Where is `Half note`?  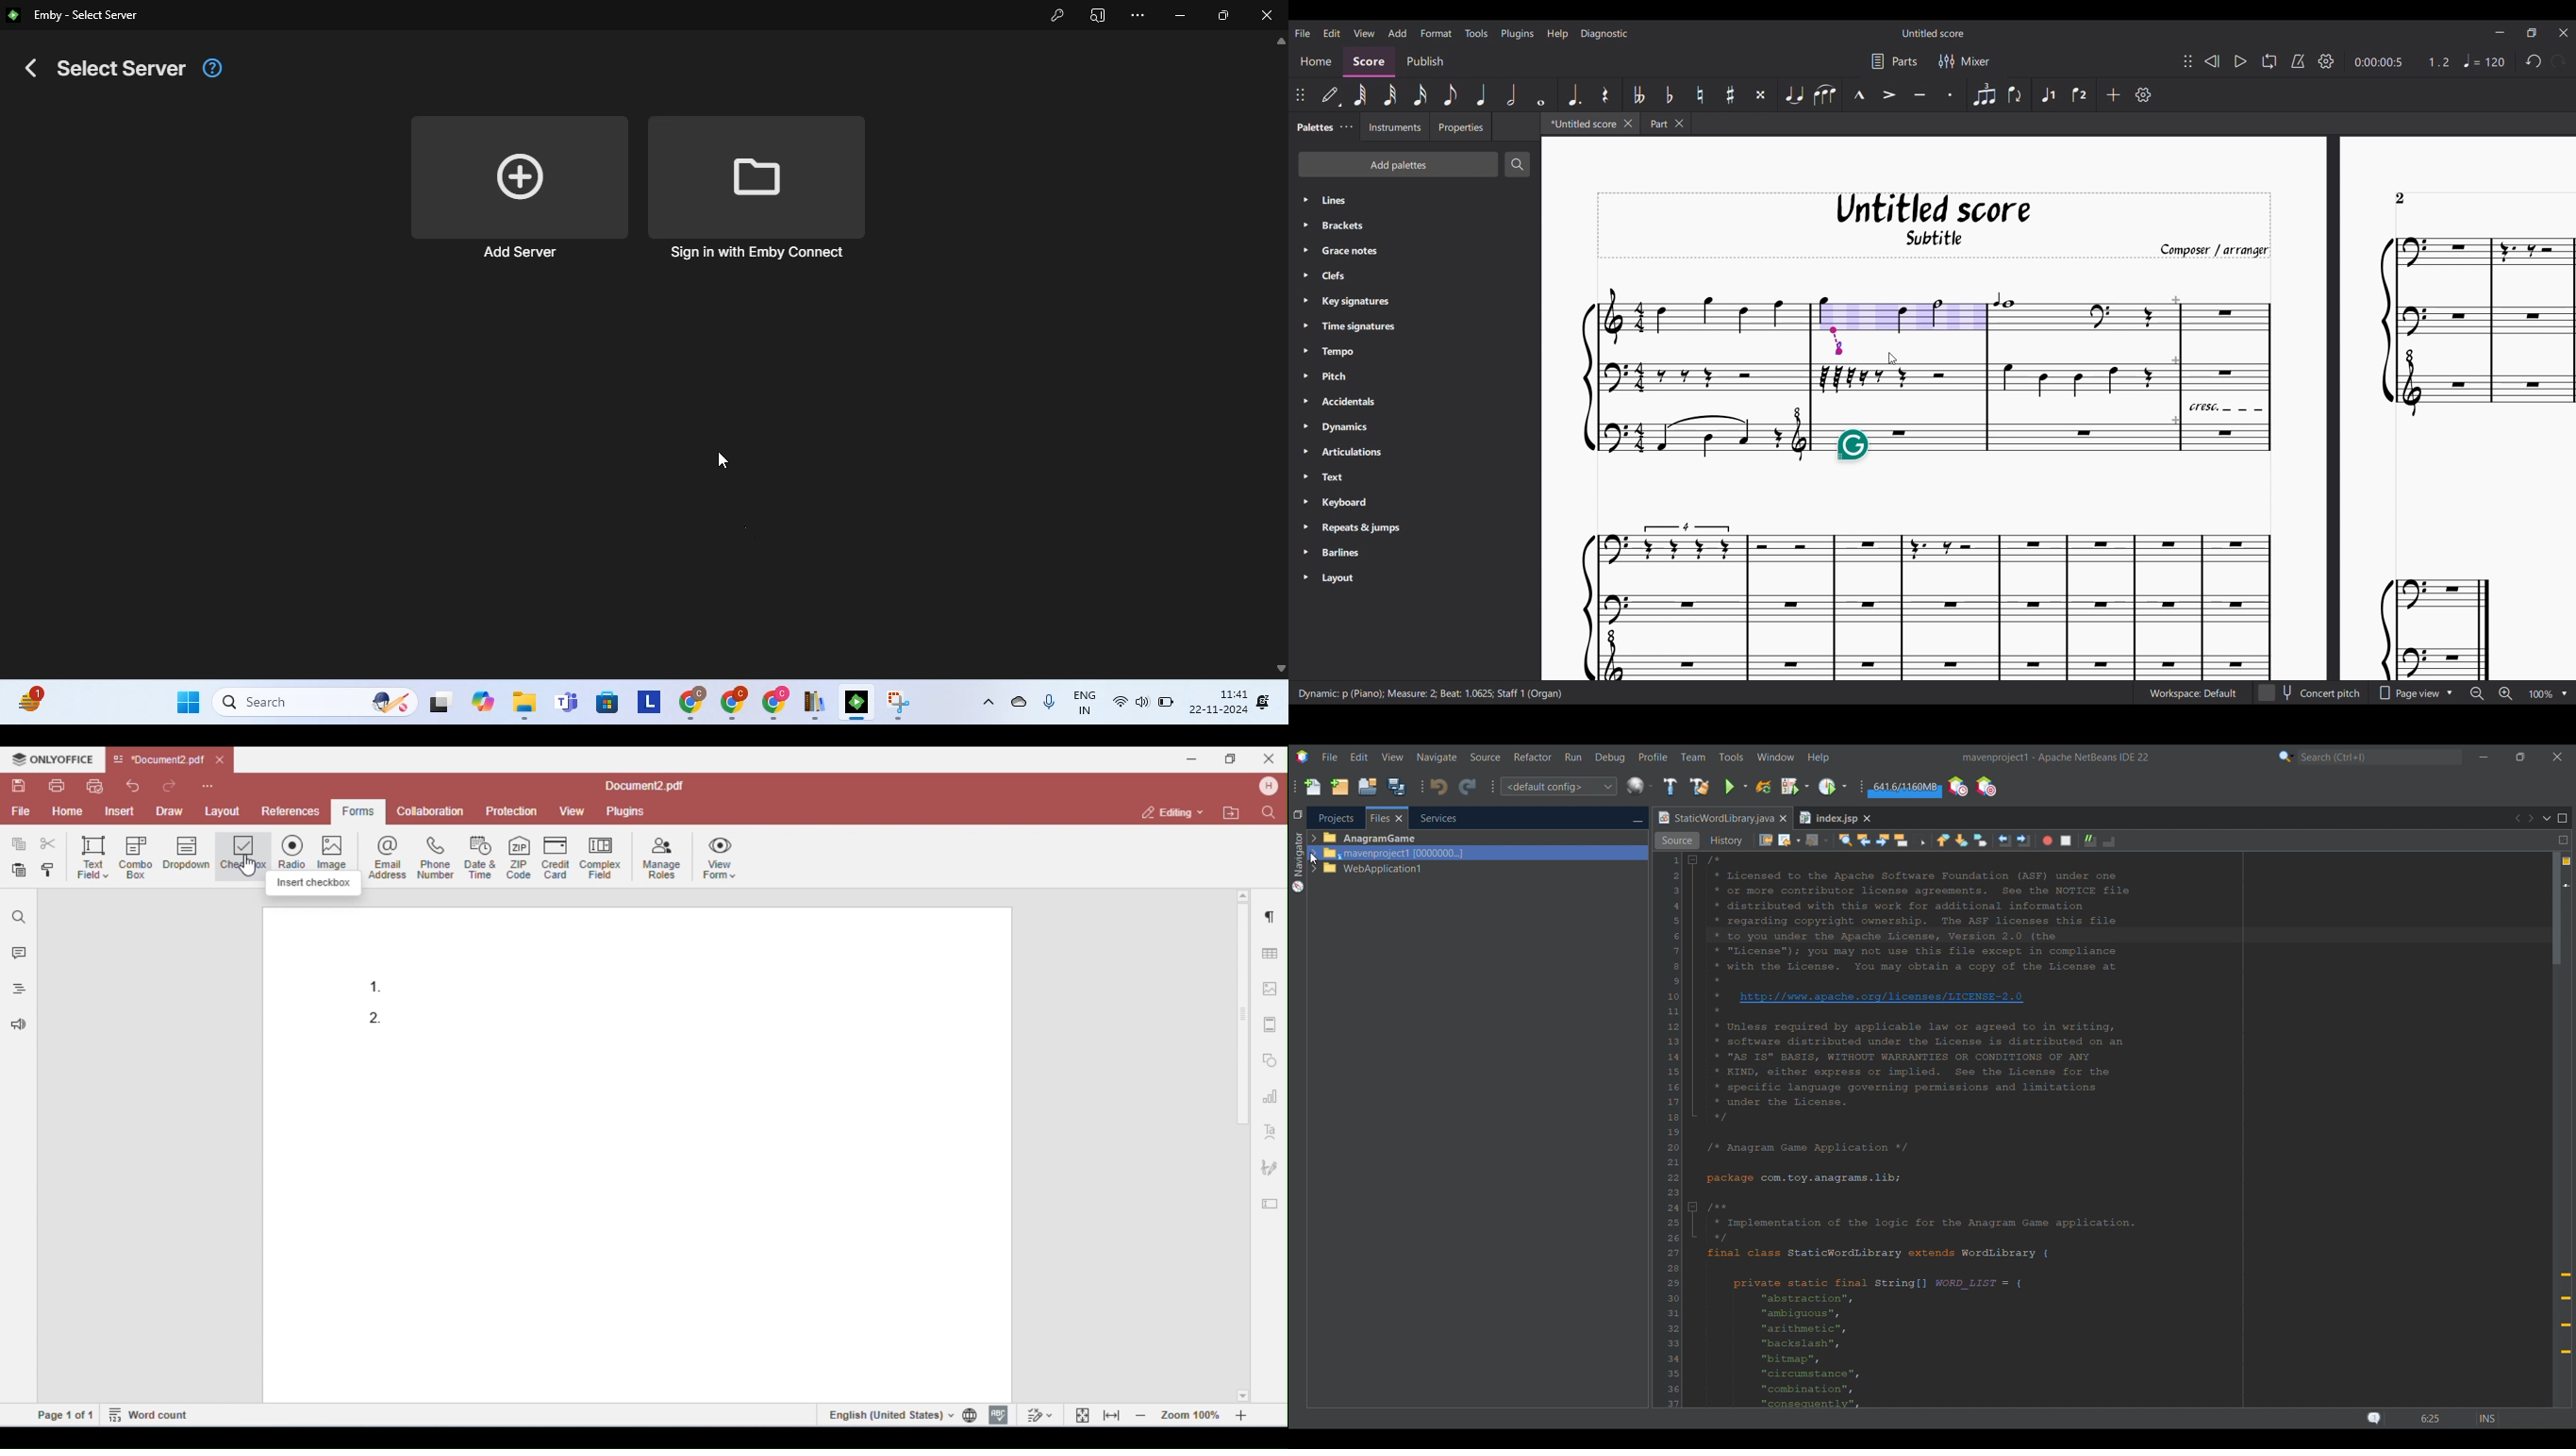
Half note is located at coordinates (1511, 95).